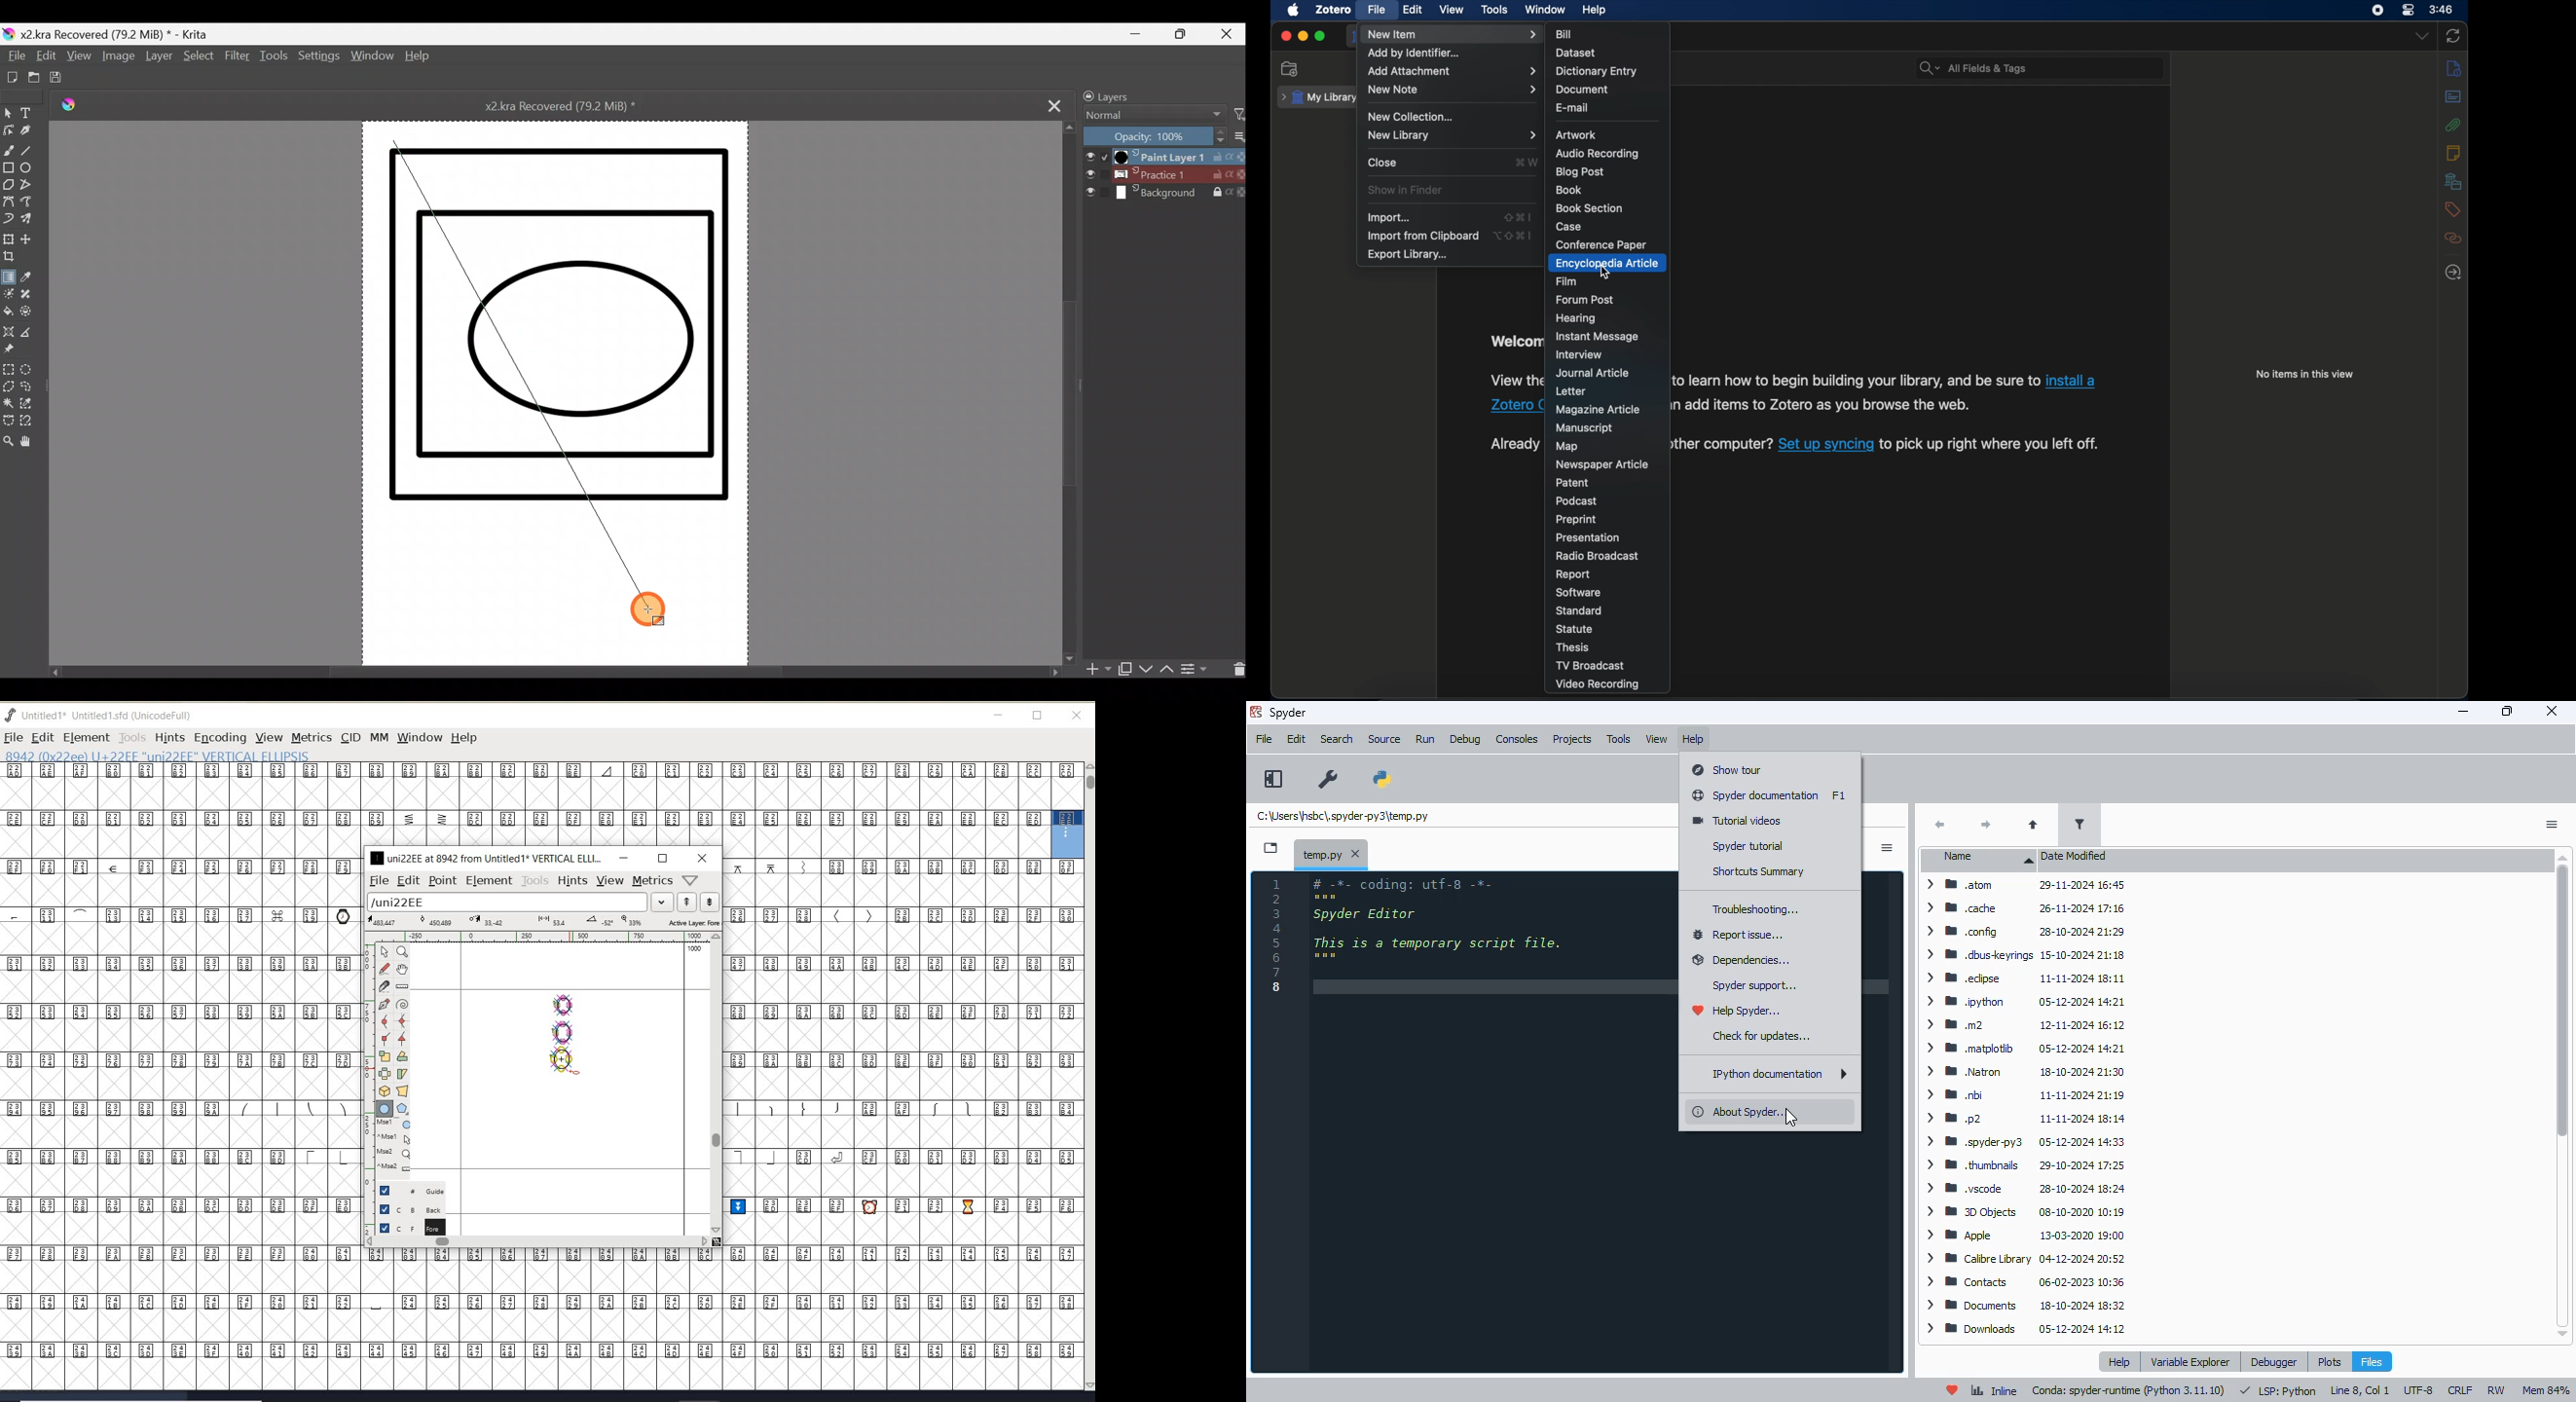  I want to click on options, so click(2554, 825).